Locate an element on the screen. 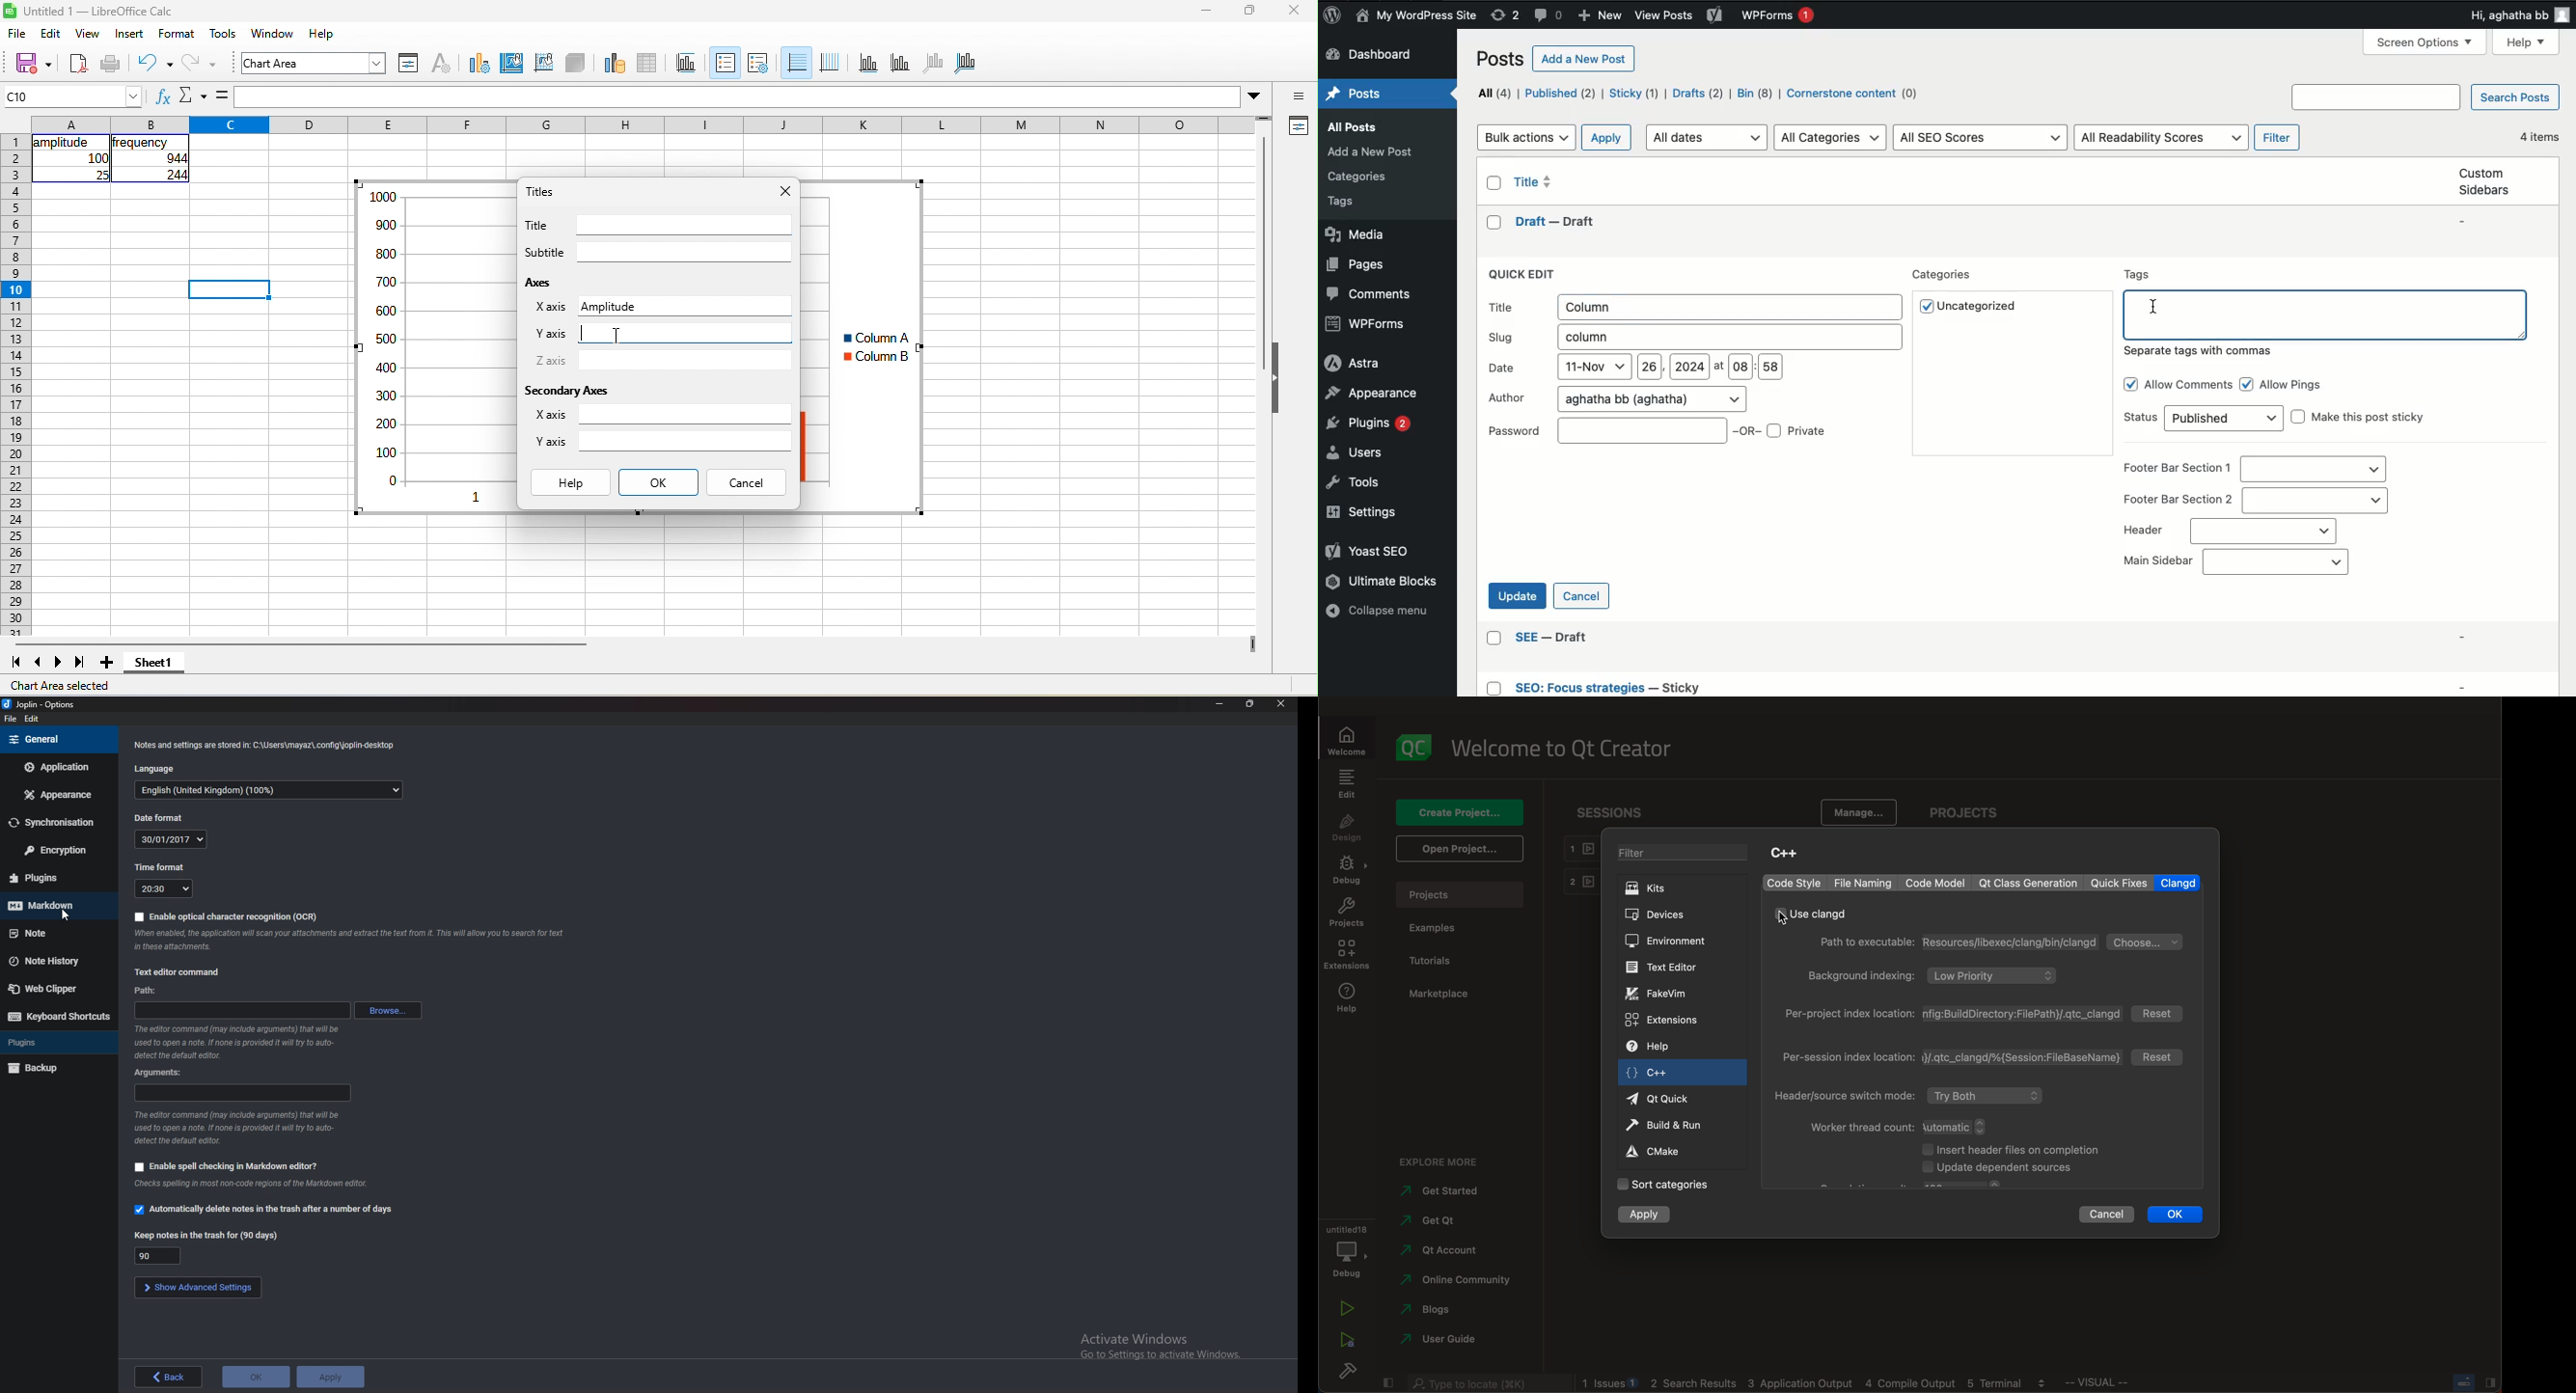  26 is located at coordinates (1649, 366).